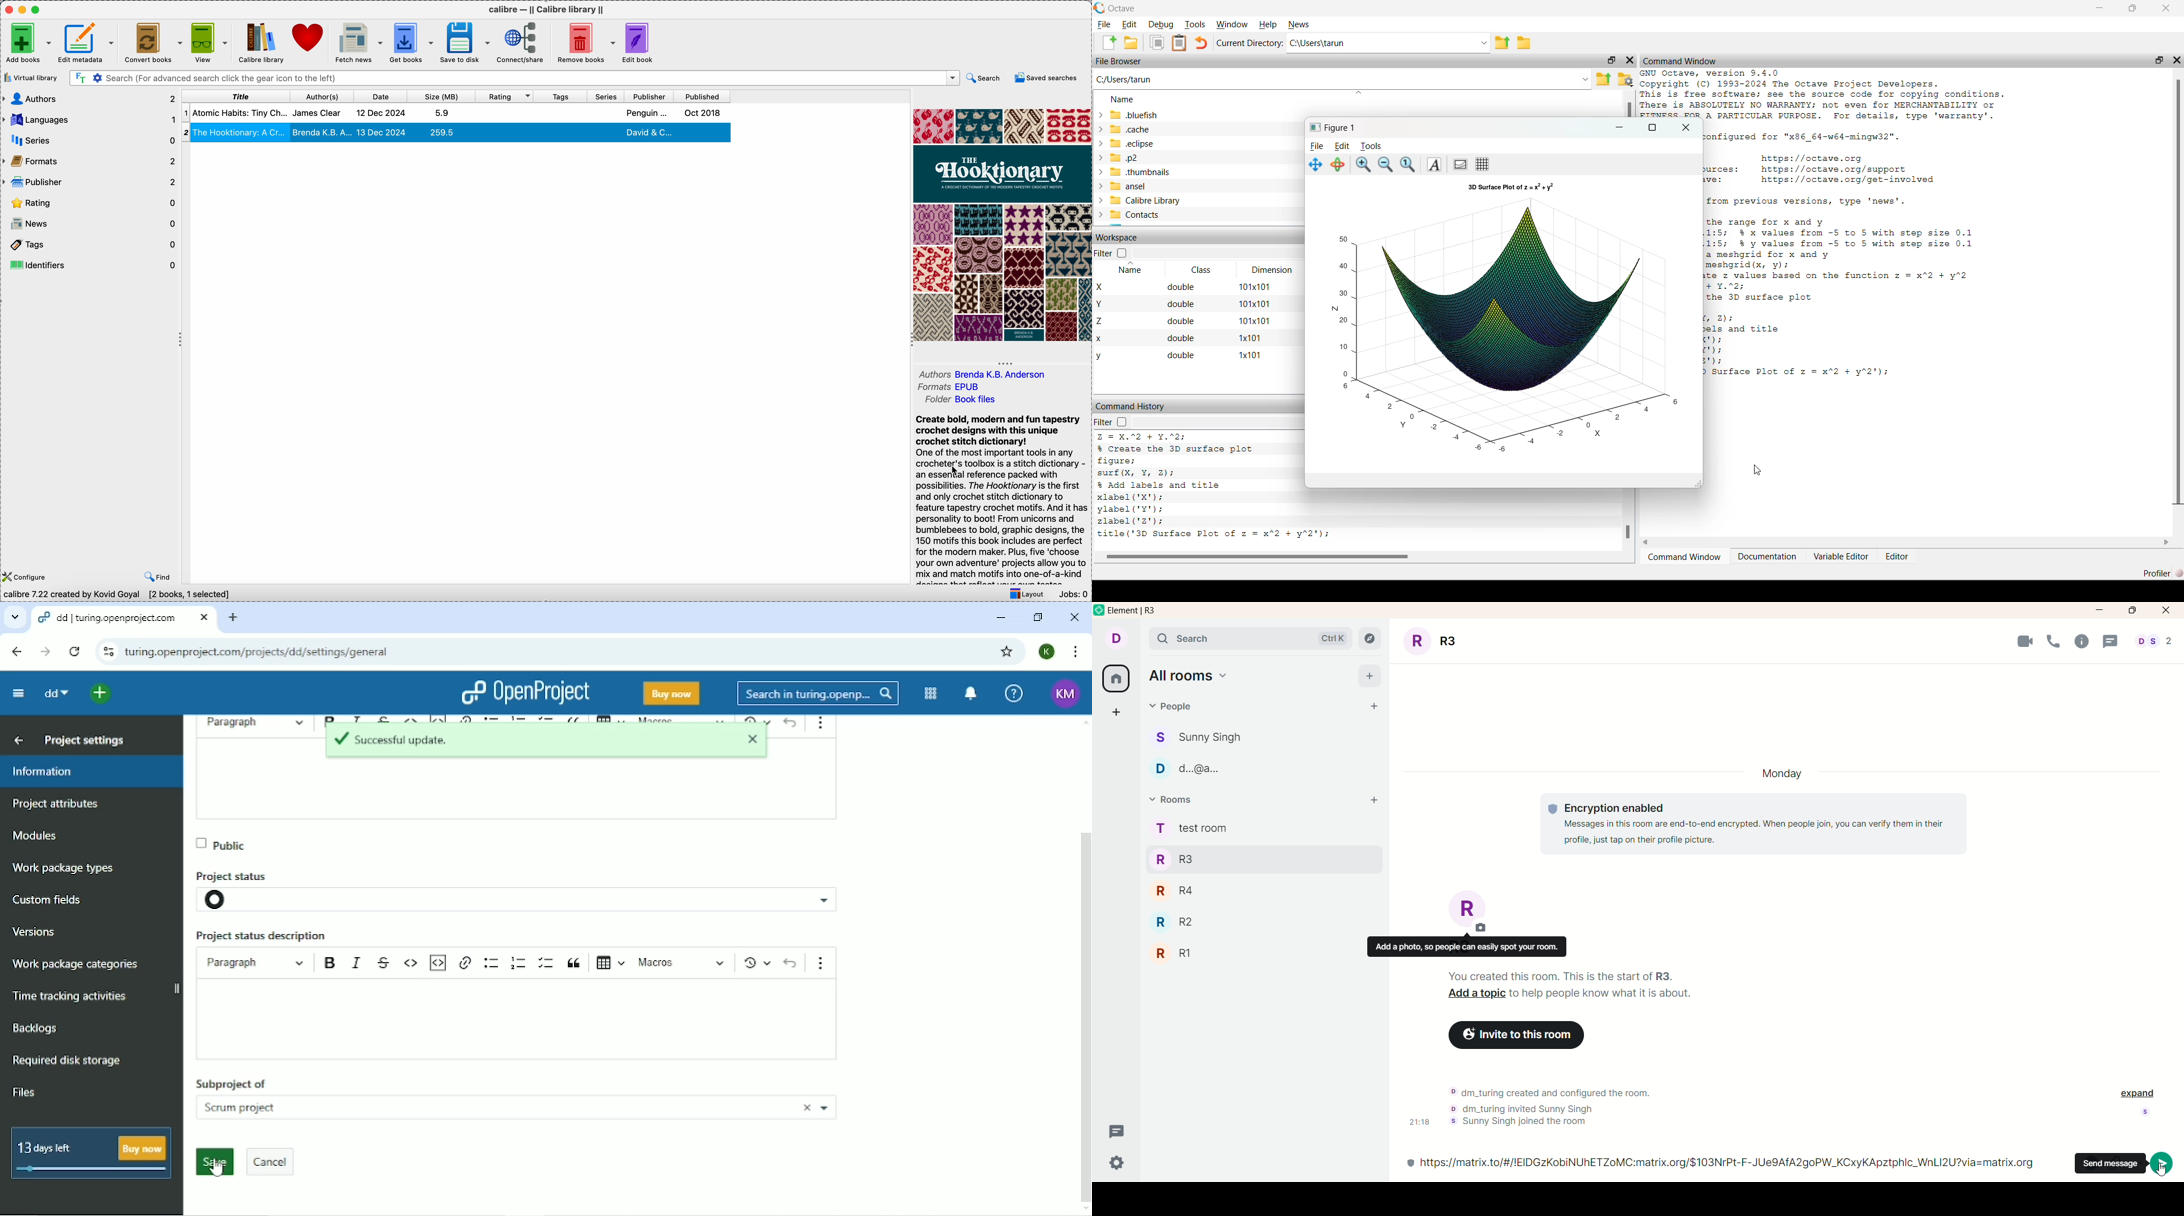 This screenshot has width=2184, height=1232. I want to click on people, so click(1173, 706).